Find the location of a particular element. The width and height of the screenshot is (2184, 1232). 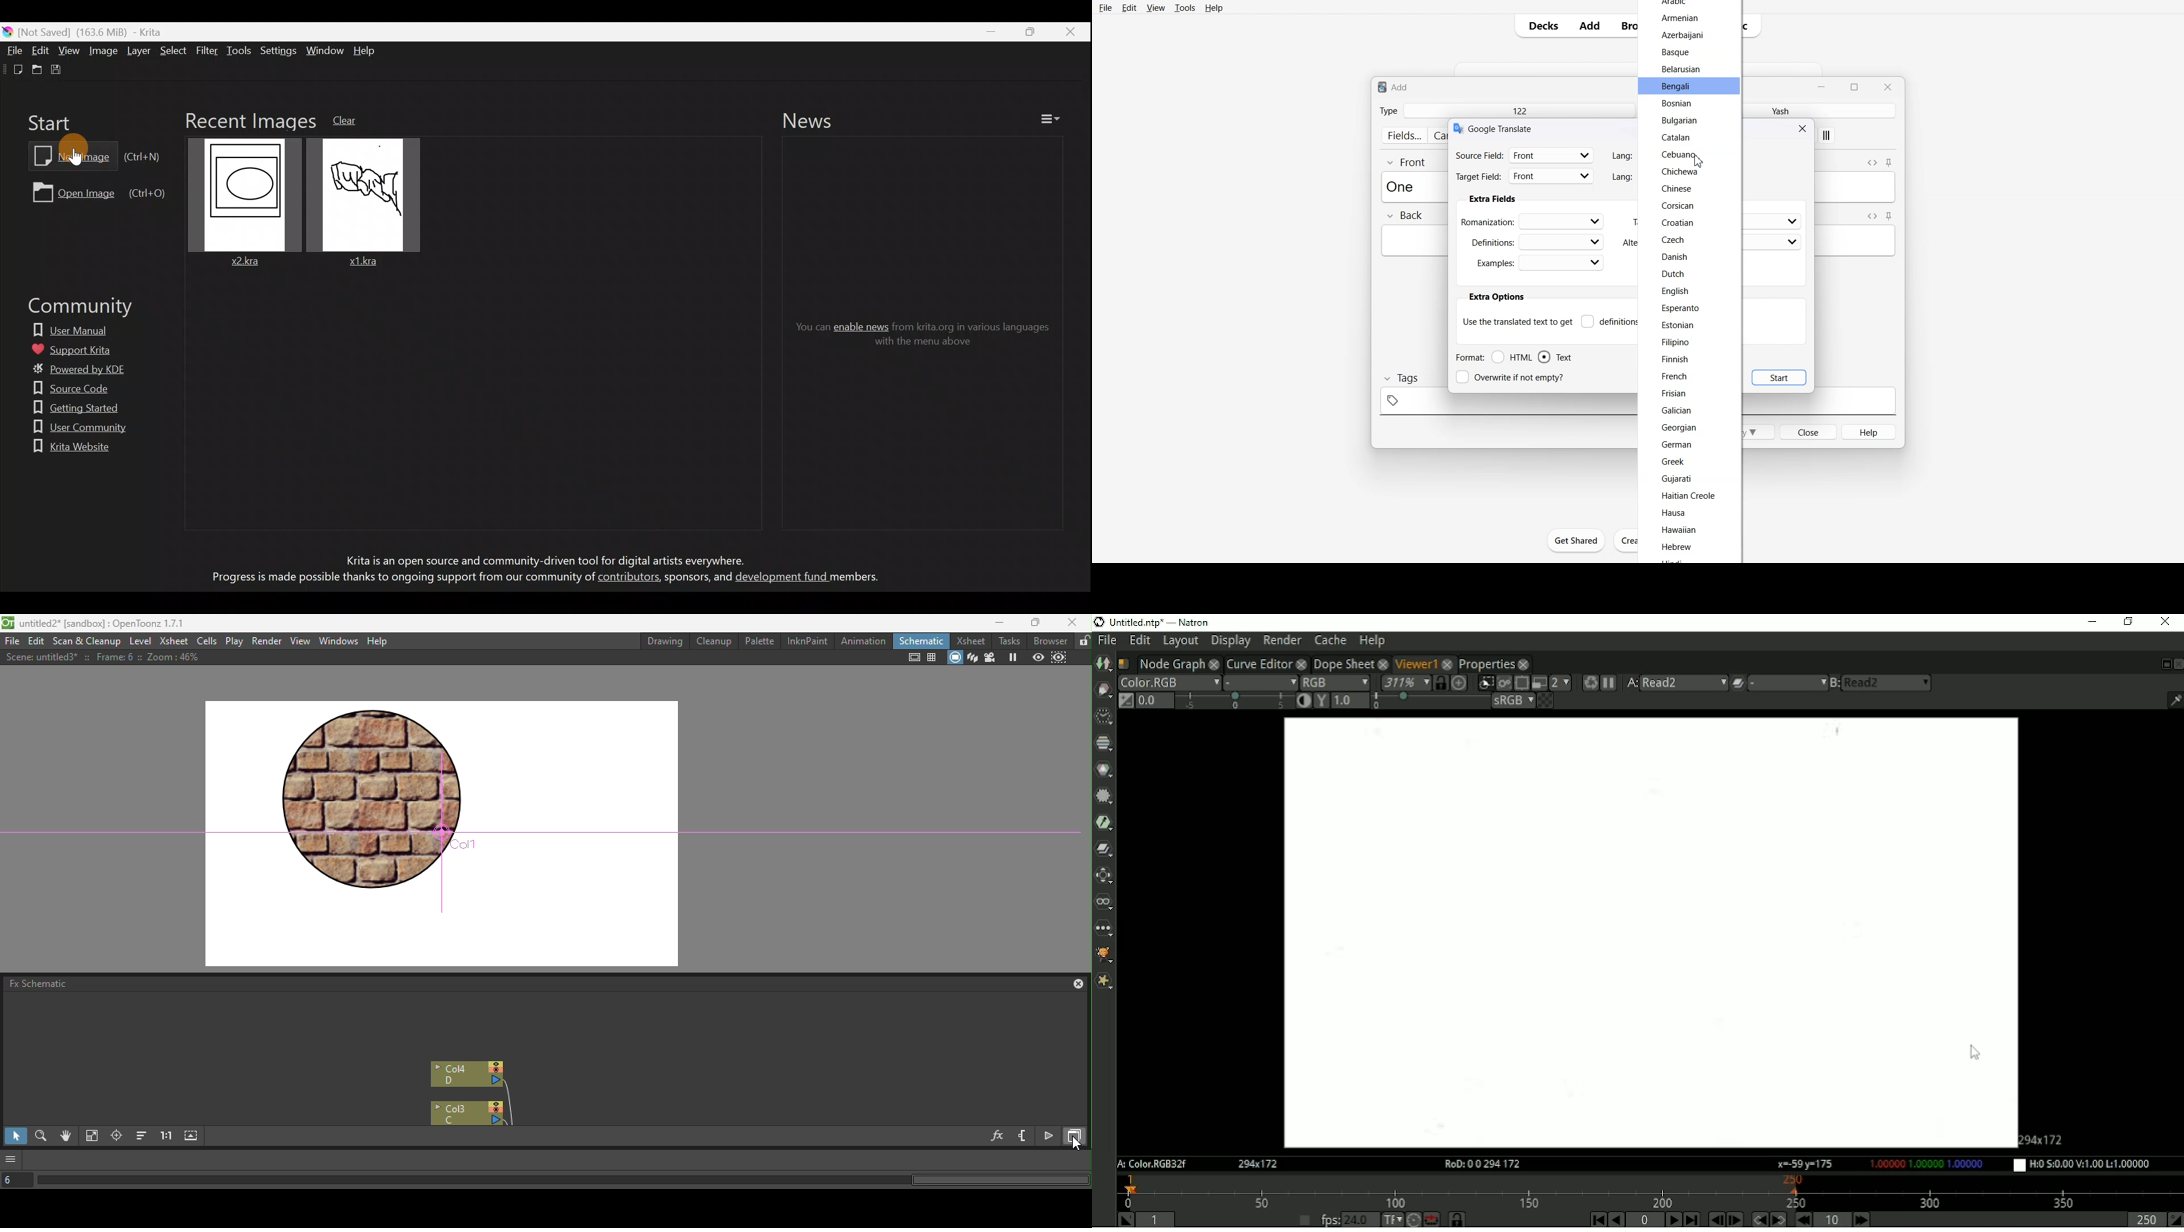

Add is located at coordinates (1590, 26).